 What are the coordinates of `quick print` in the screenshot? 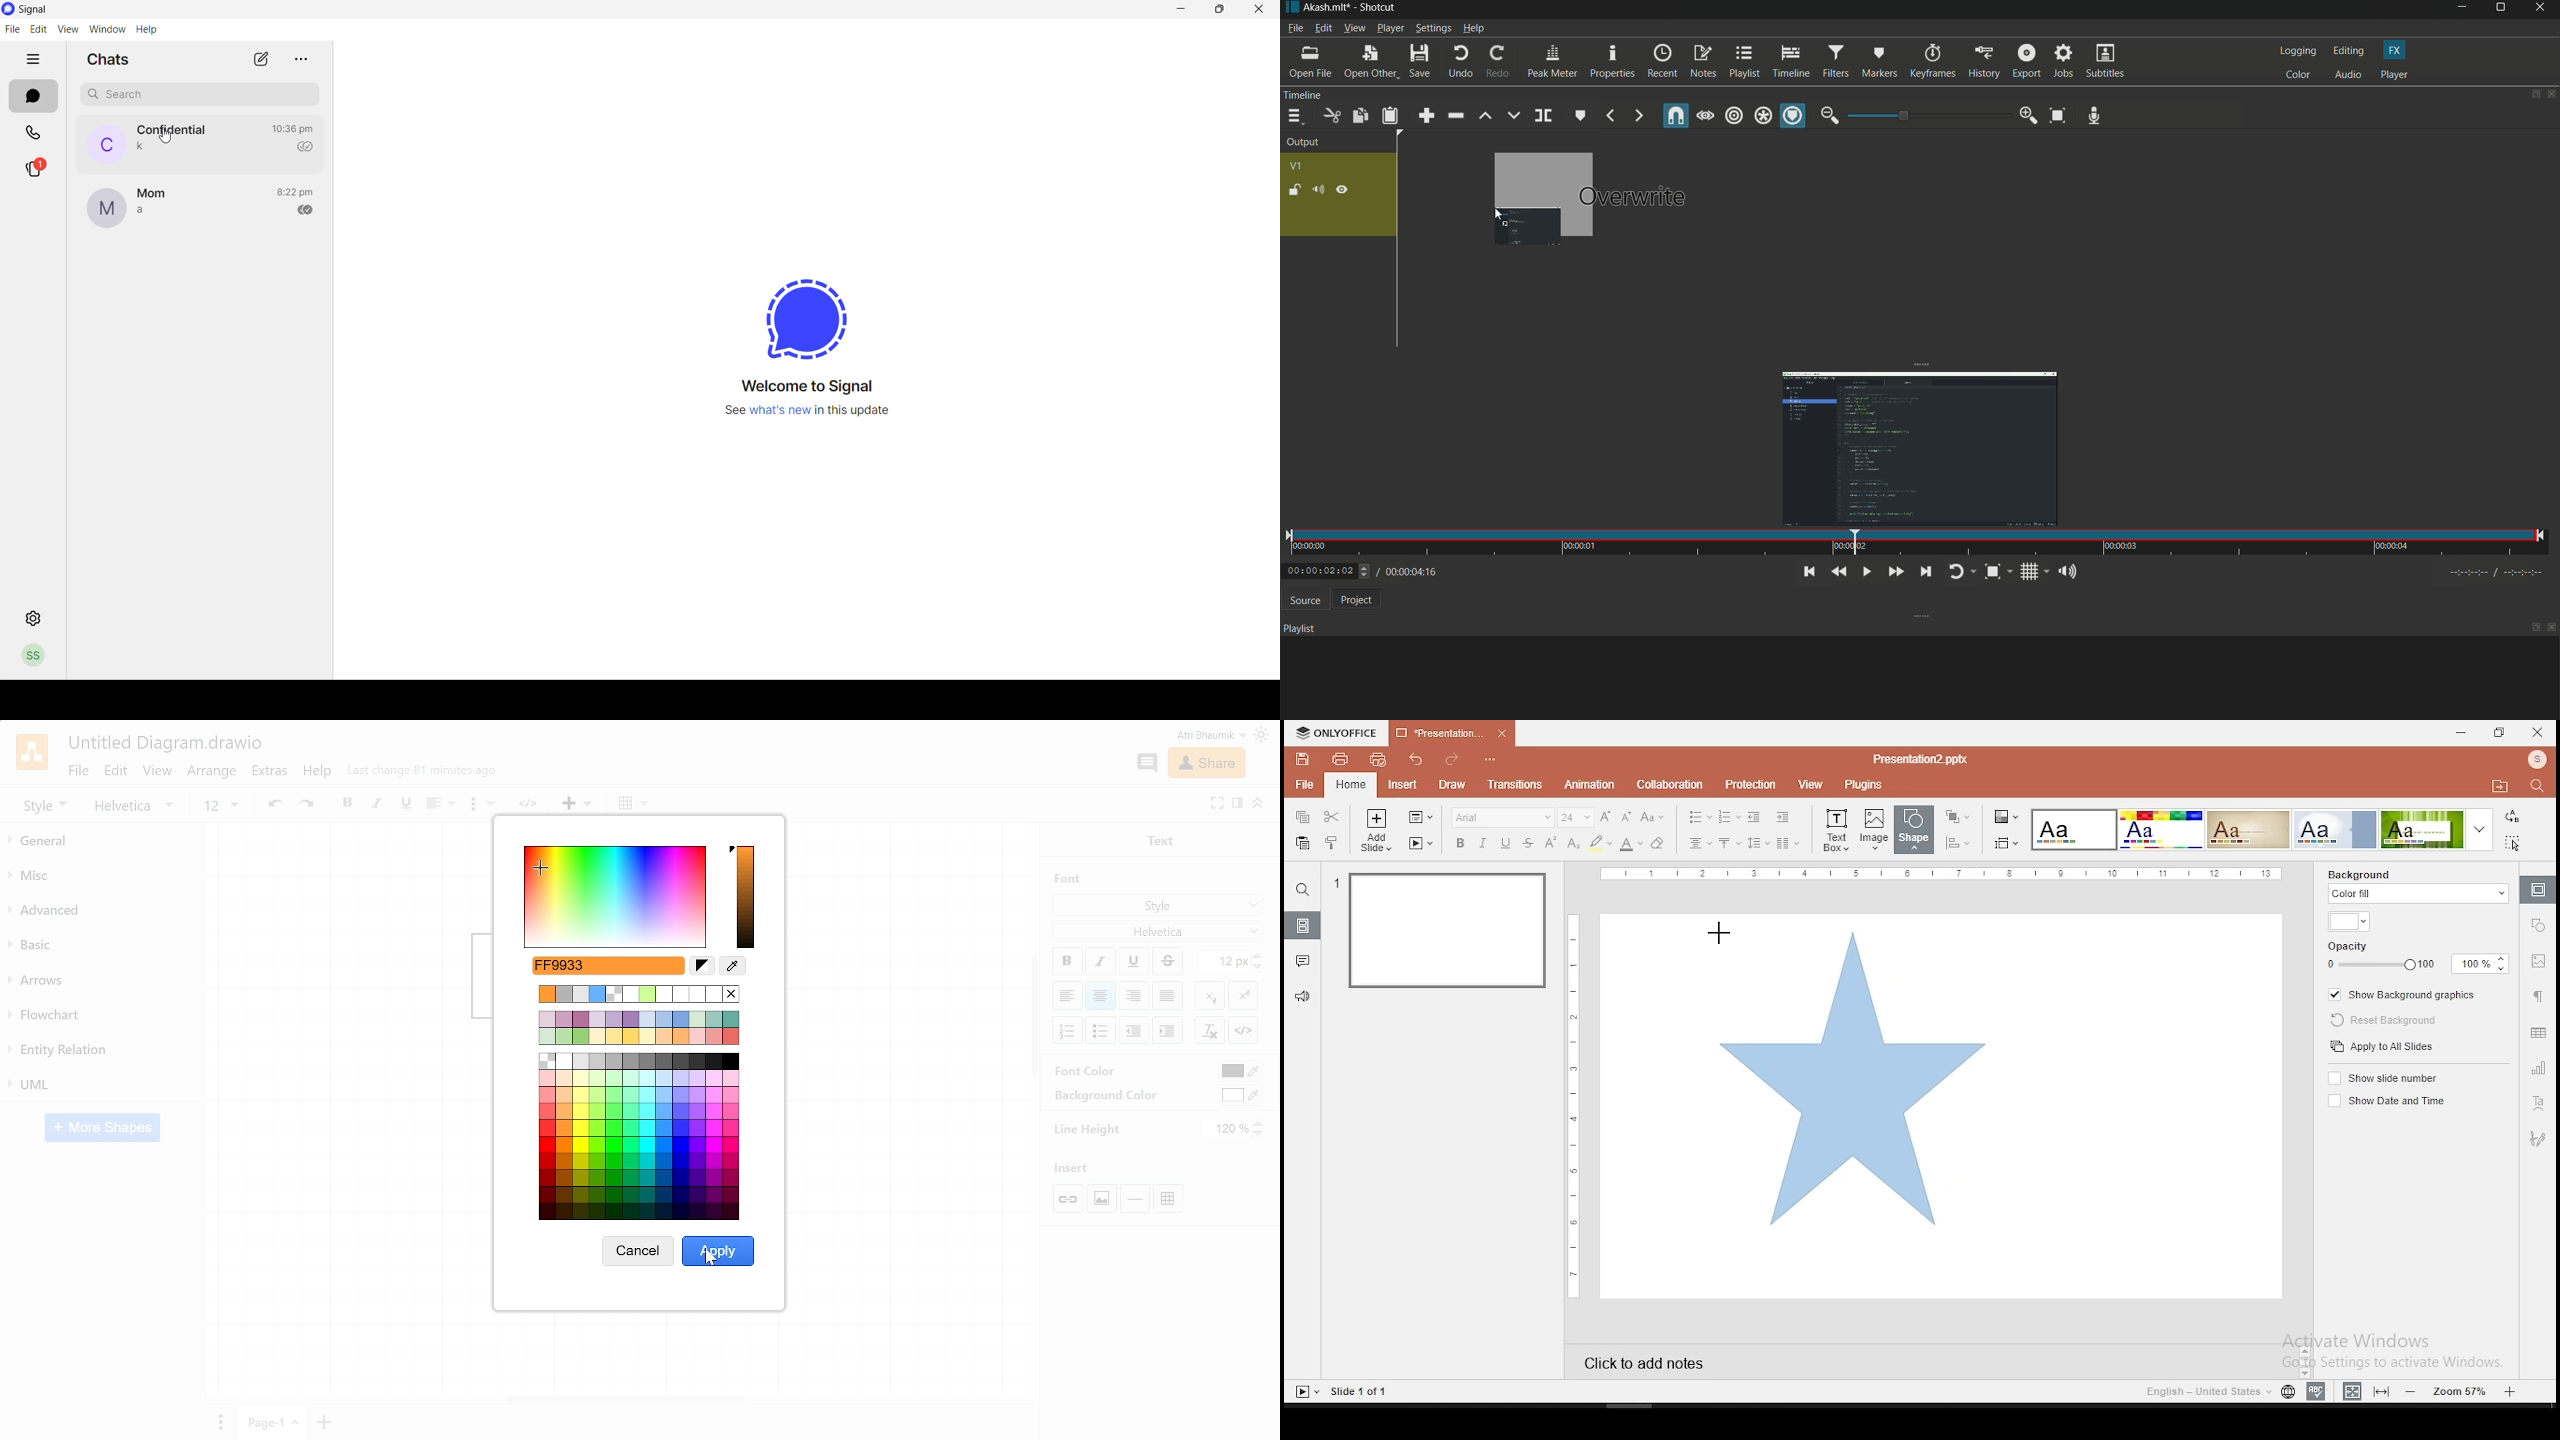 It's located at (1377, 759).